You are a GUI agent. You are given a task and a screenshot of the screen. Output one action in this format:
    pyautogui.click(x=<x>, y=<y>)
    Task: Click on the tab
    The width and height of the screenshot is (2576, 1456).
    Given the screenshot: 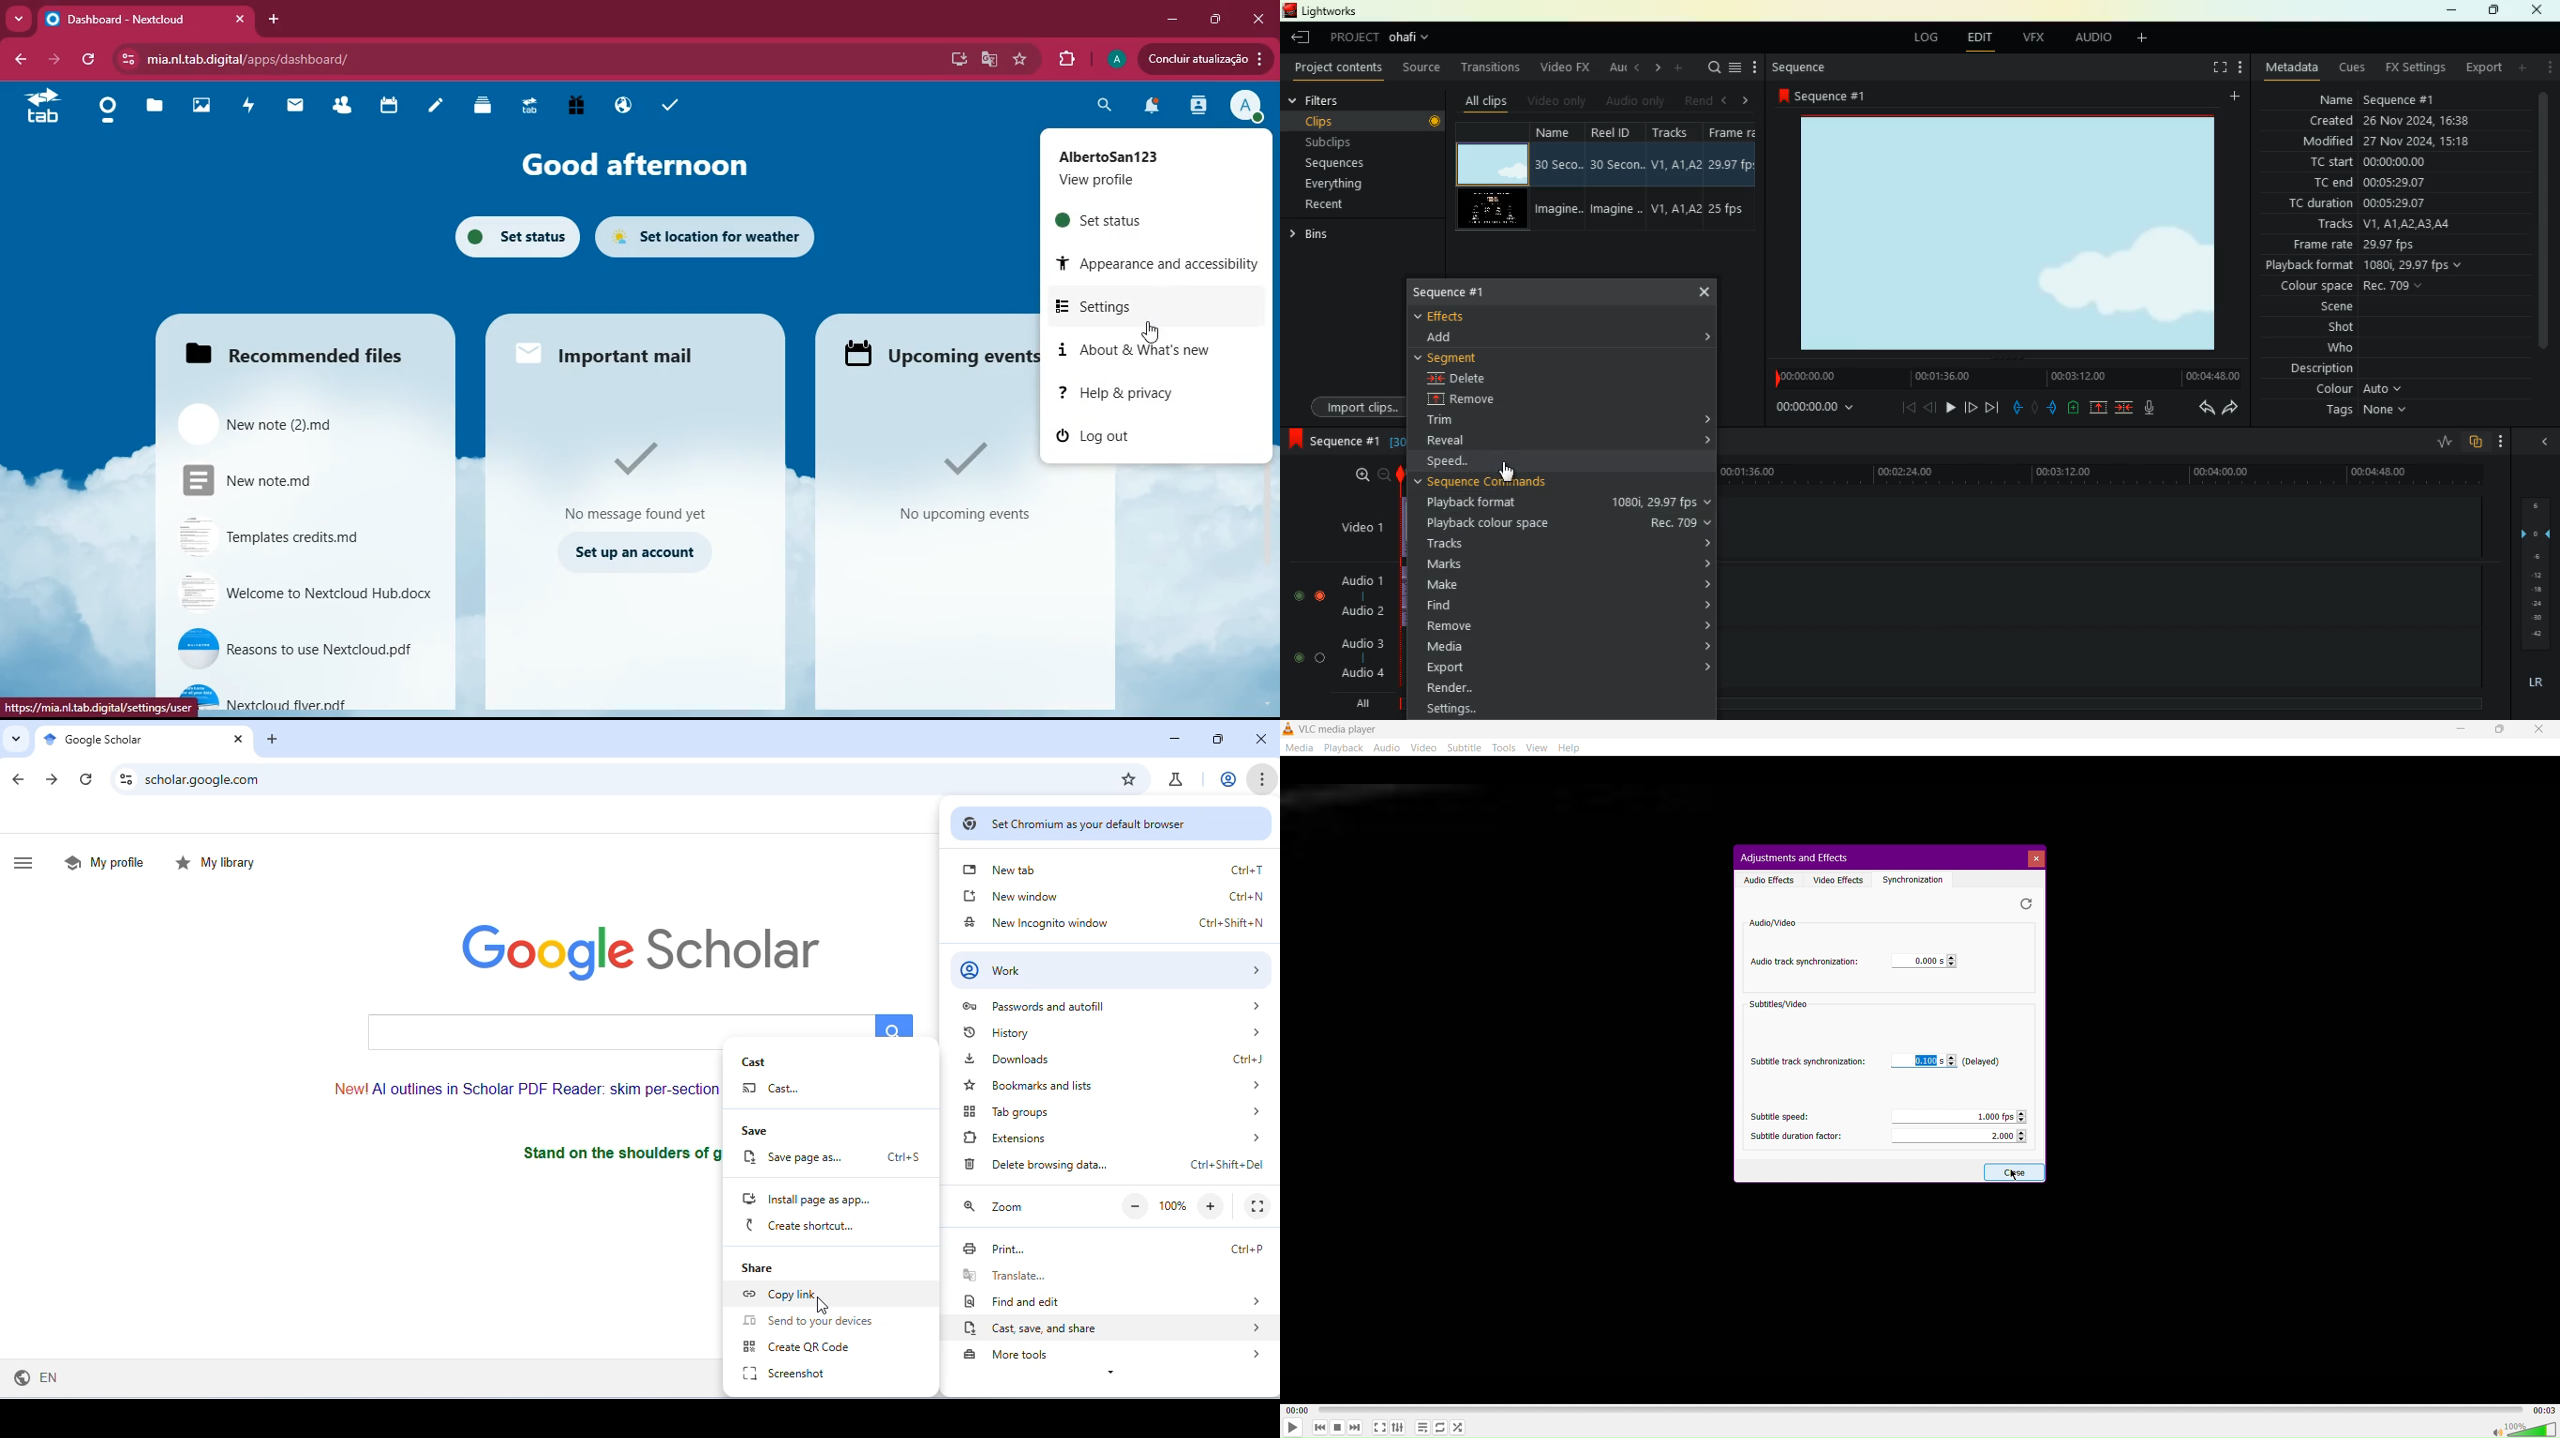 What is the action you would take?
    pyautogui.click(x=526, y=106)
    